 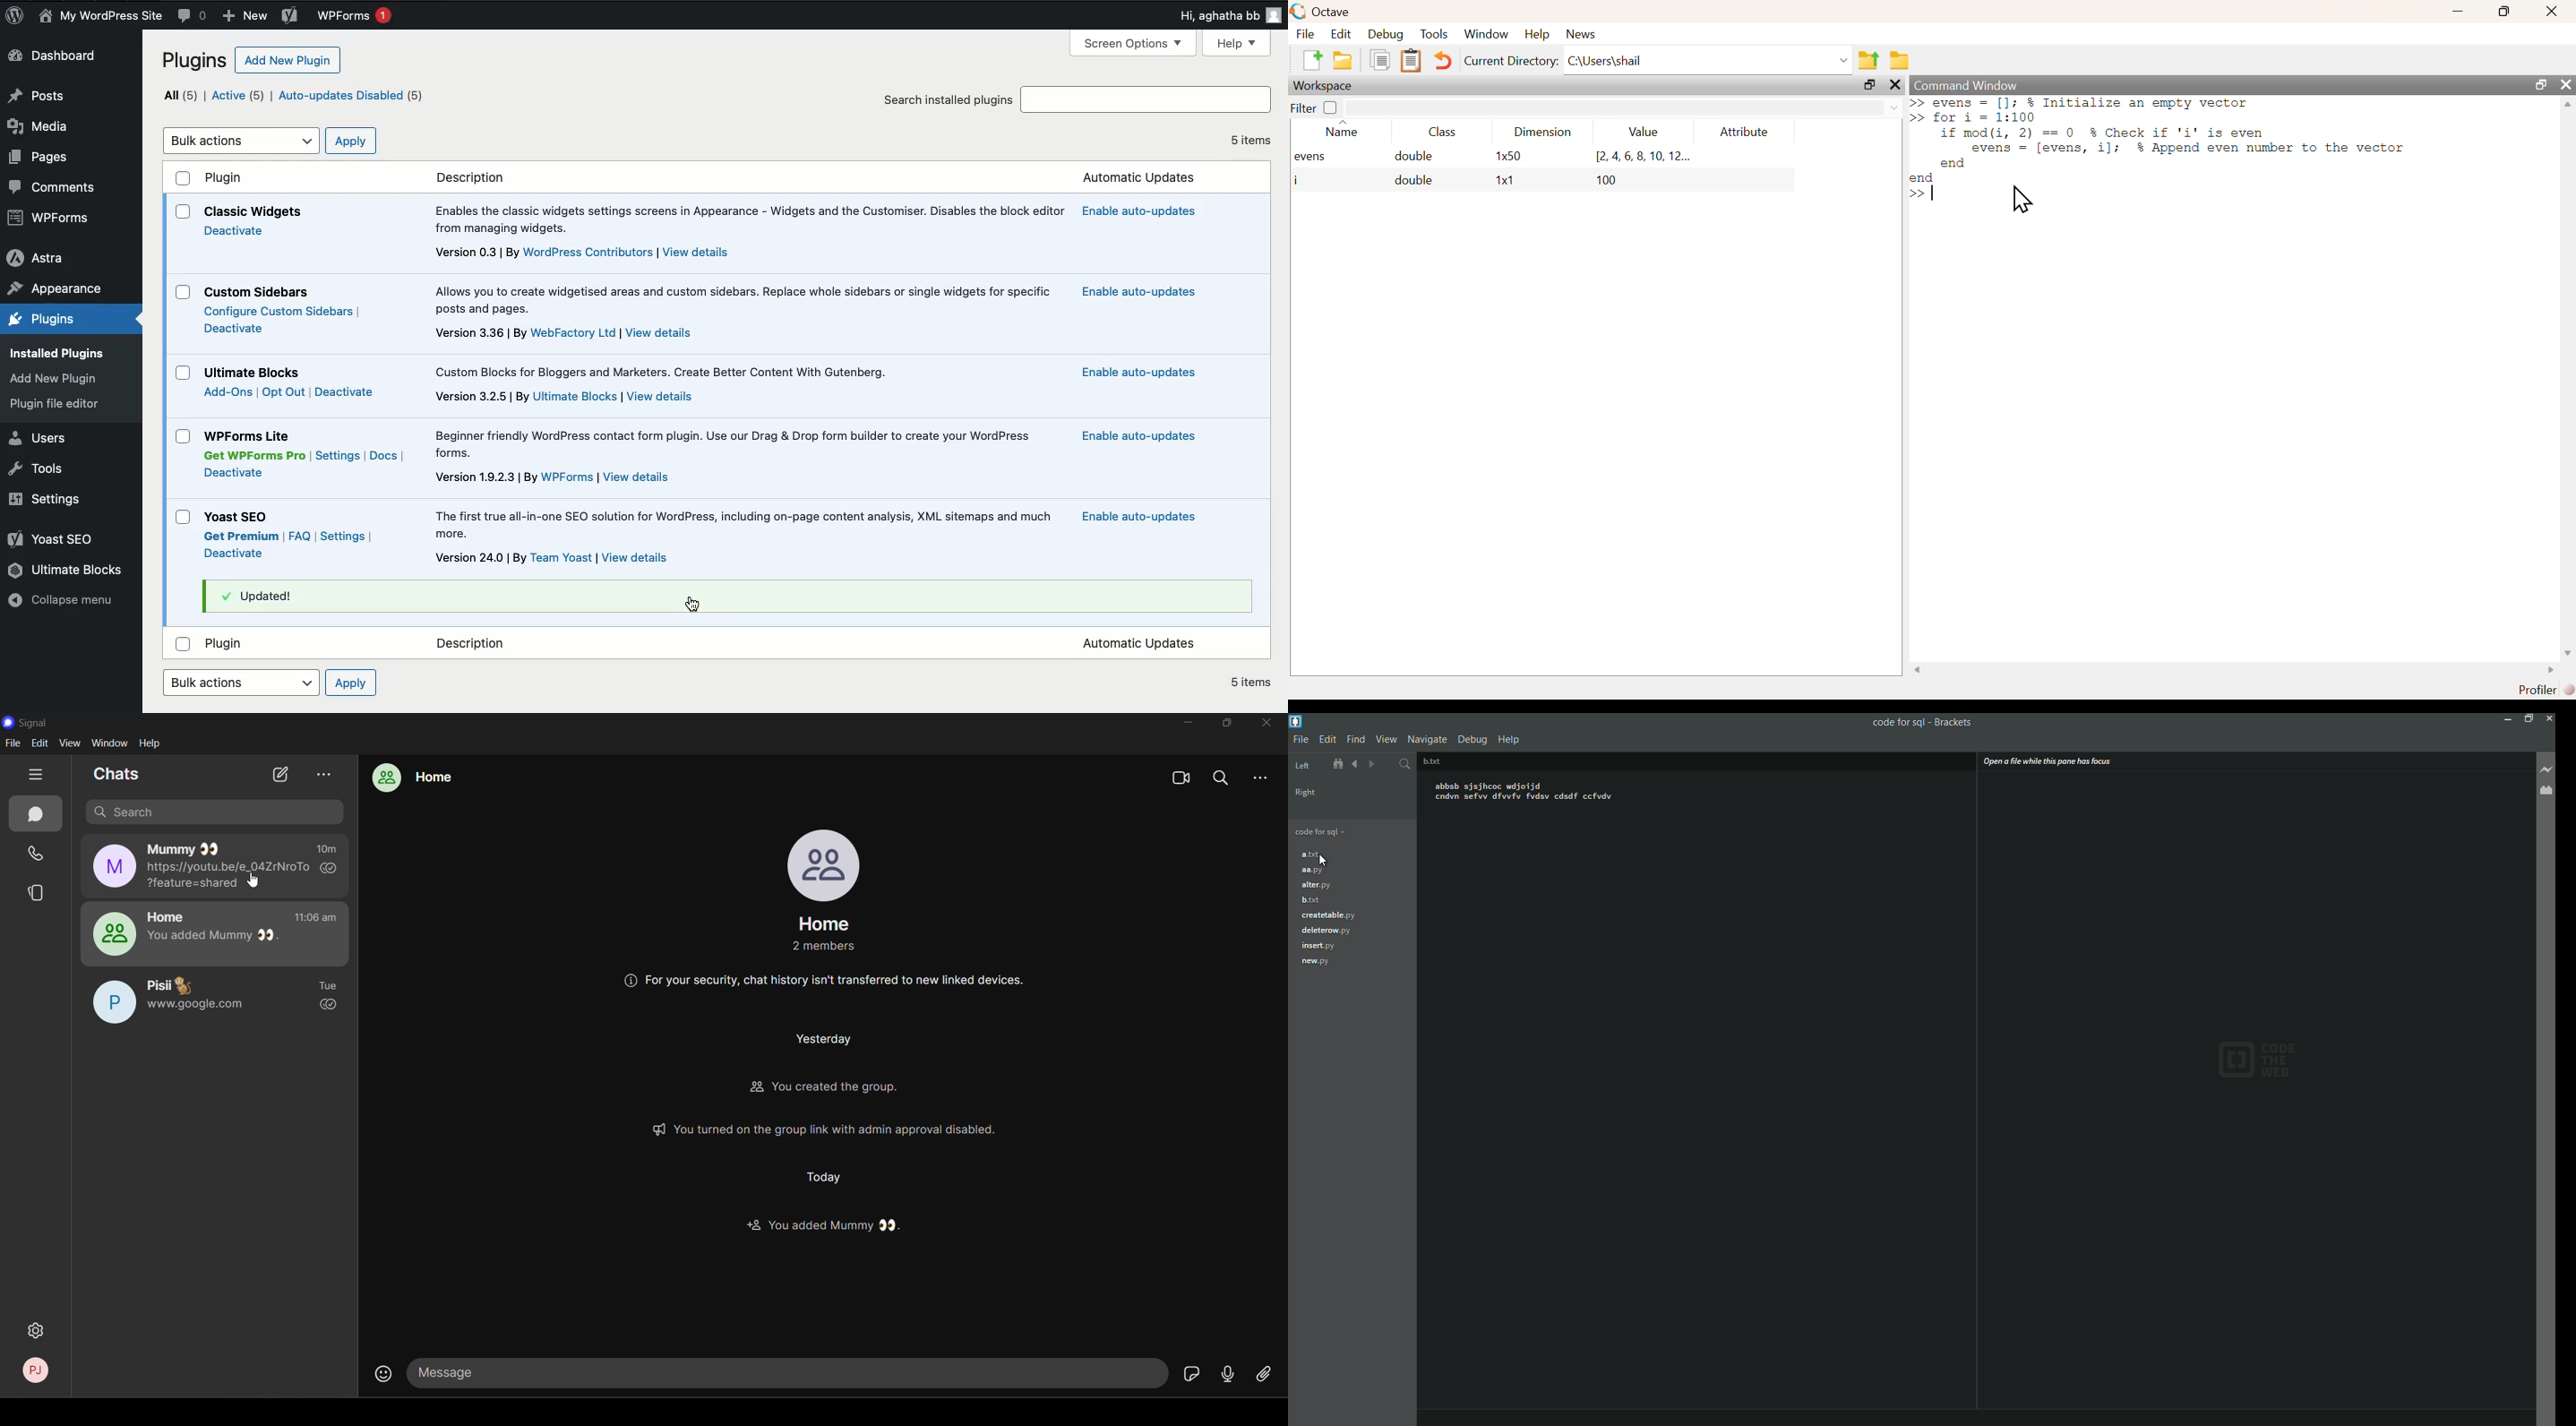 I want to click on Checkbox, so click(x=184, y=518).